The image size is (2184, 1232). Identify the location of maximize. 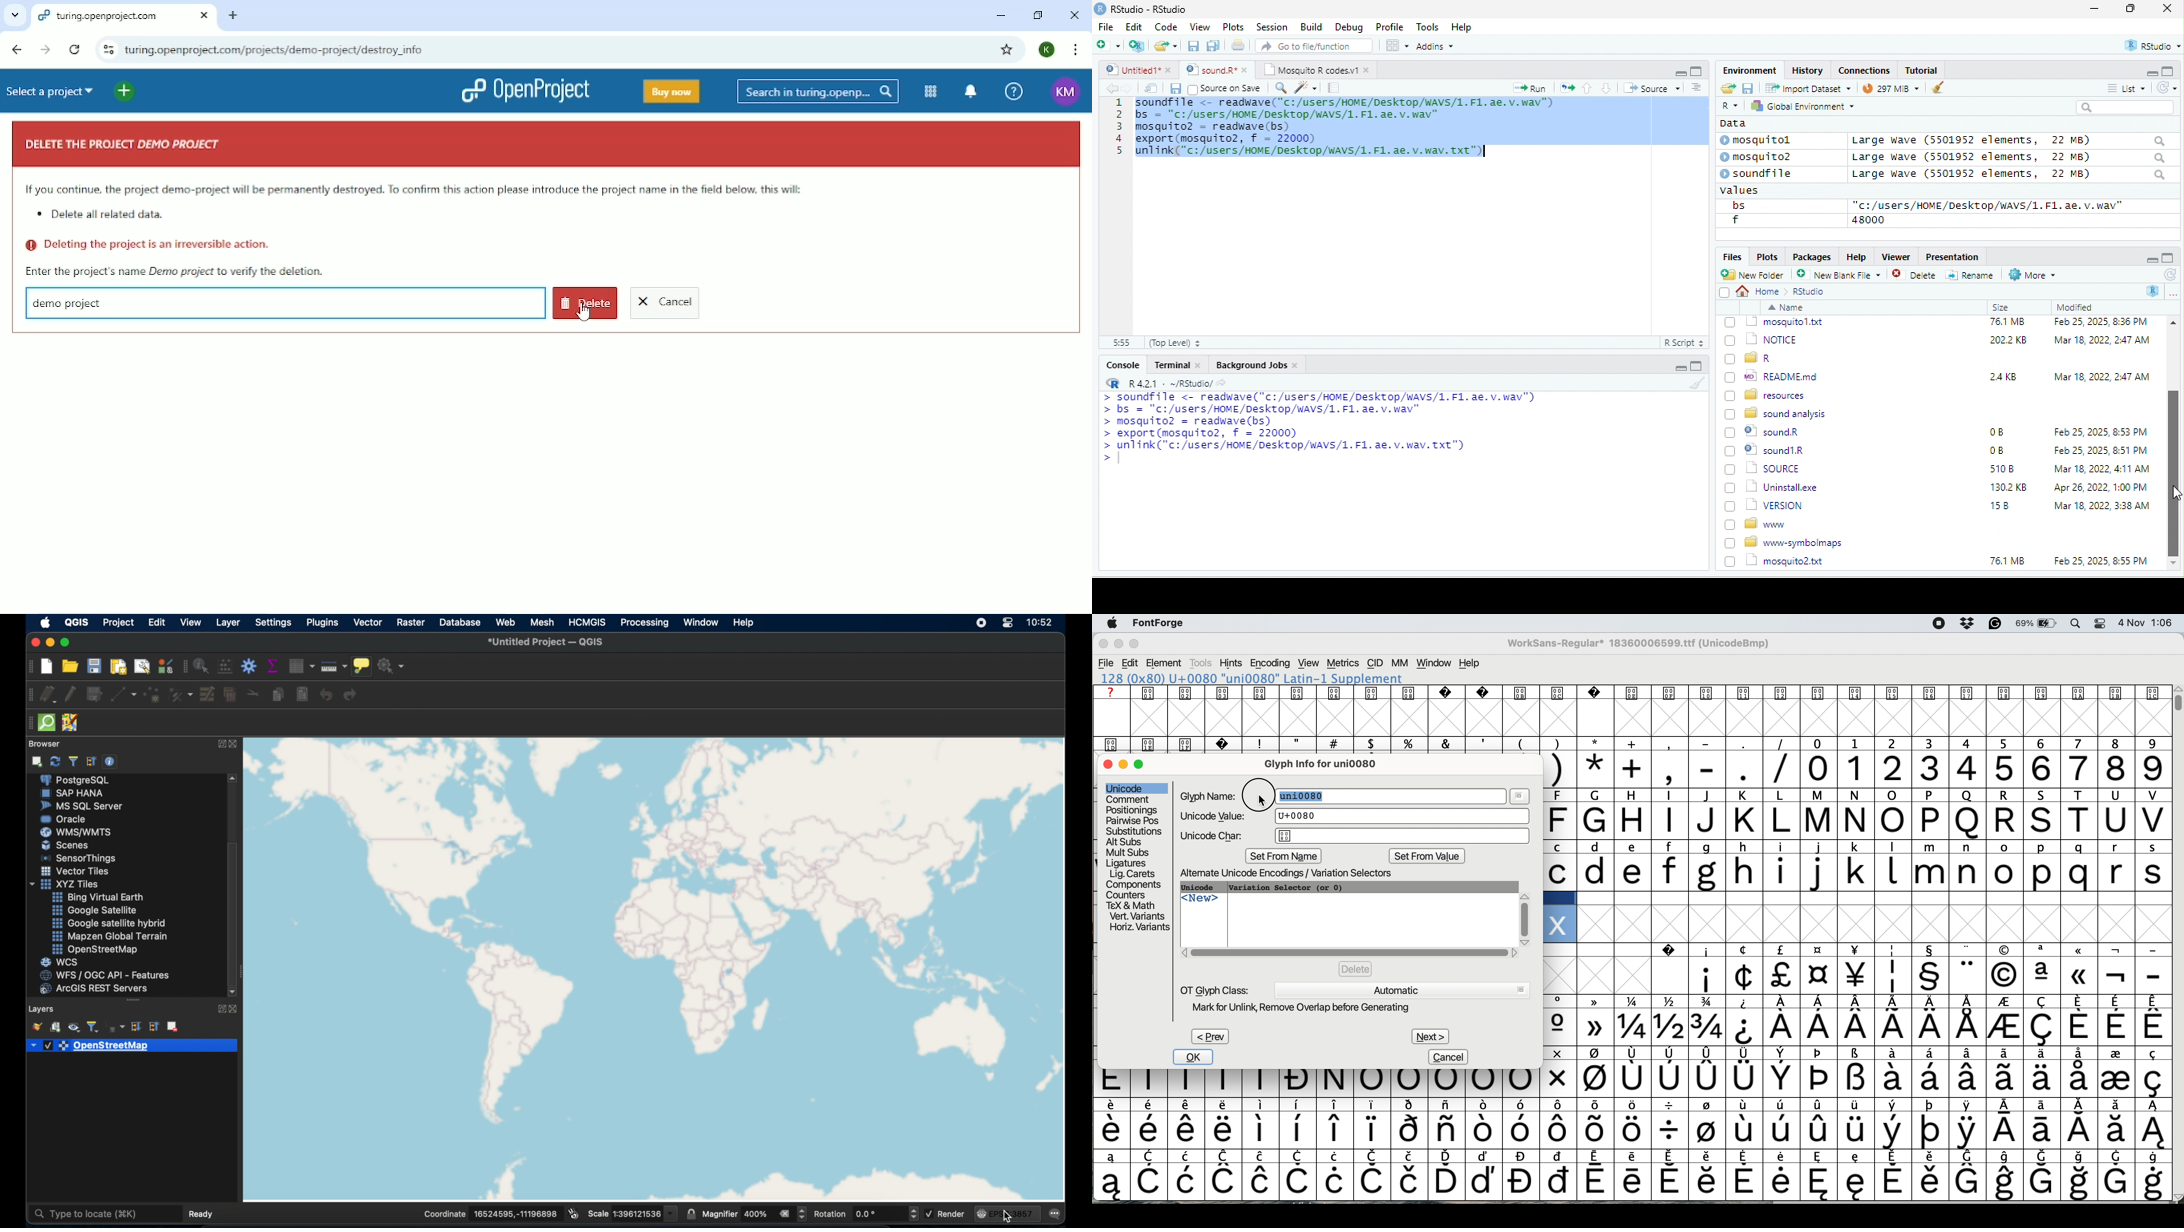
(2170, 71).